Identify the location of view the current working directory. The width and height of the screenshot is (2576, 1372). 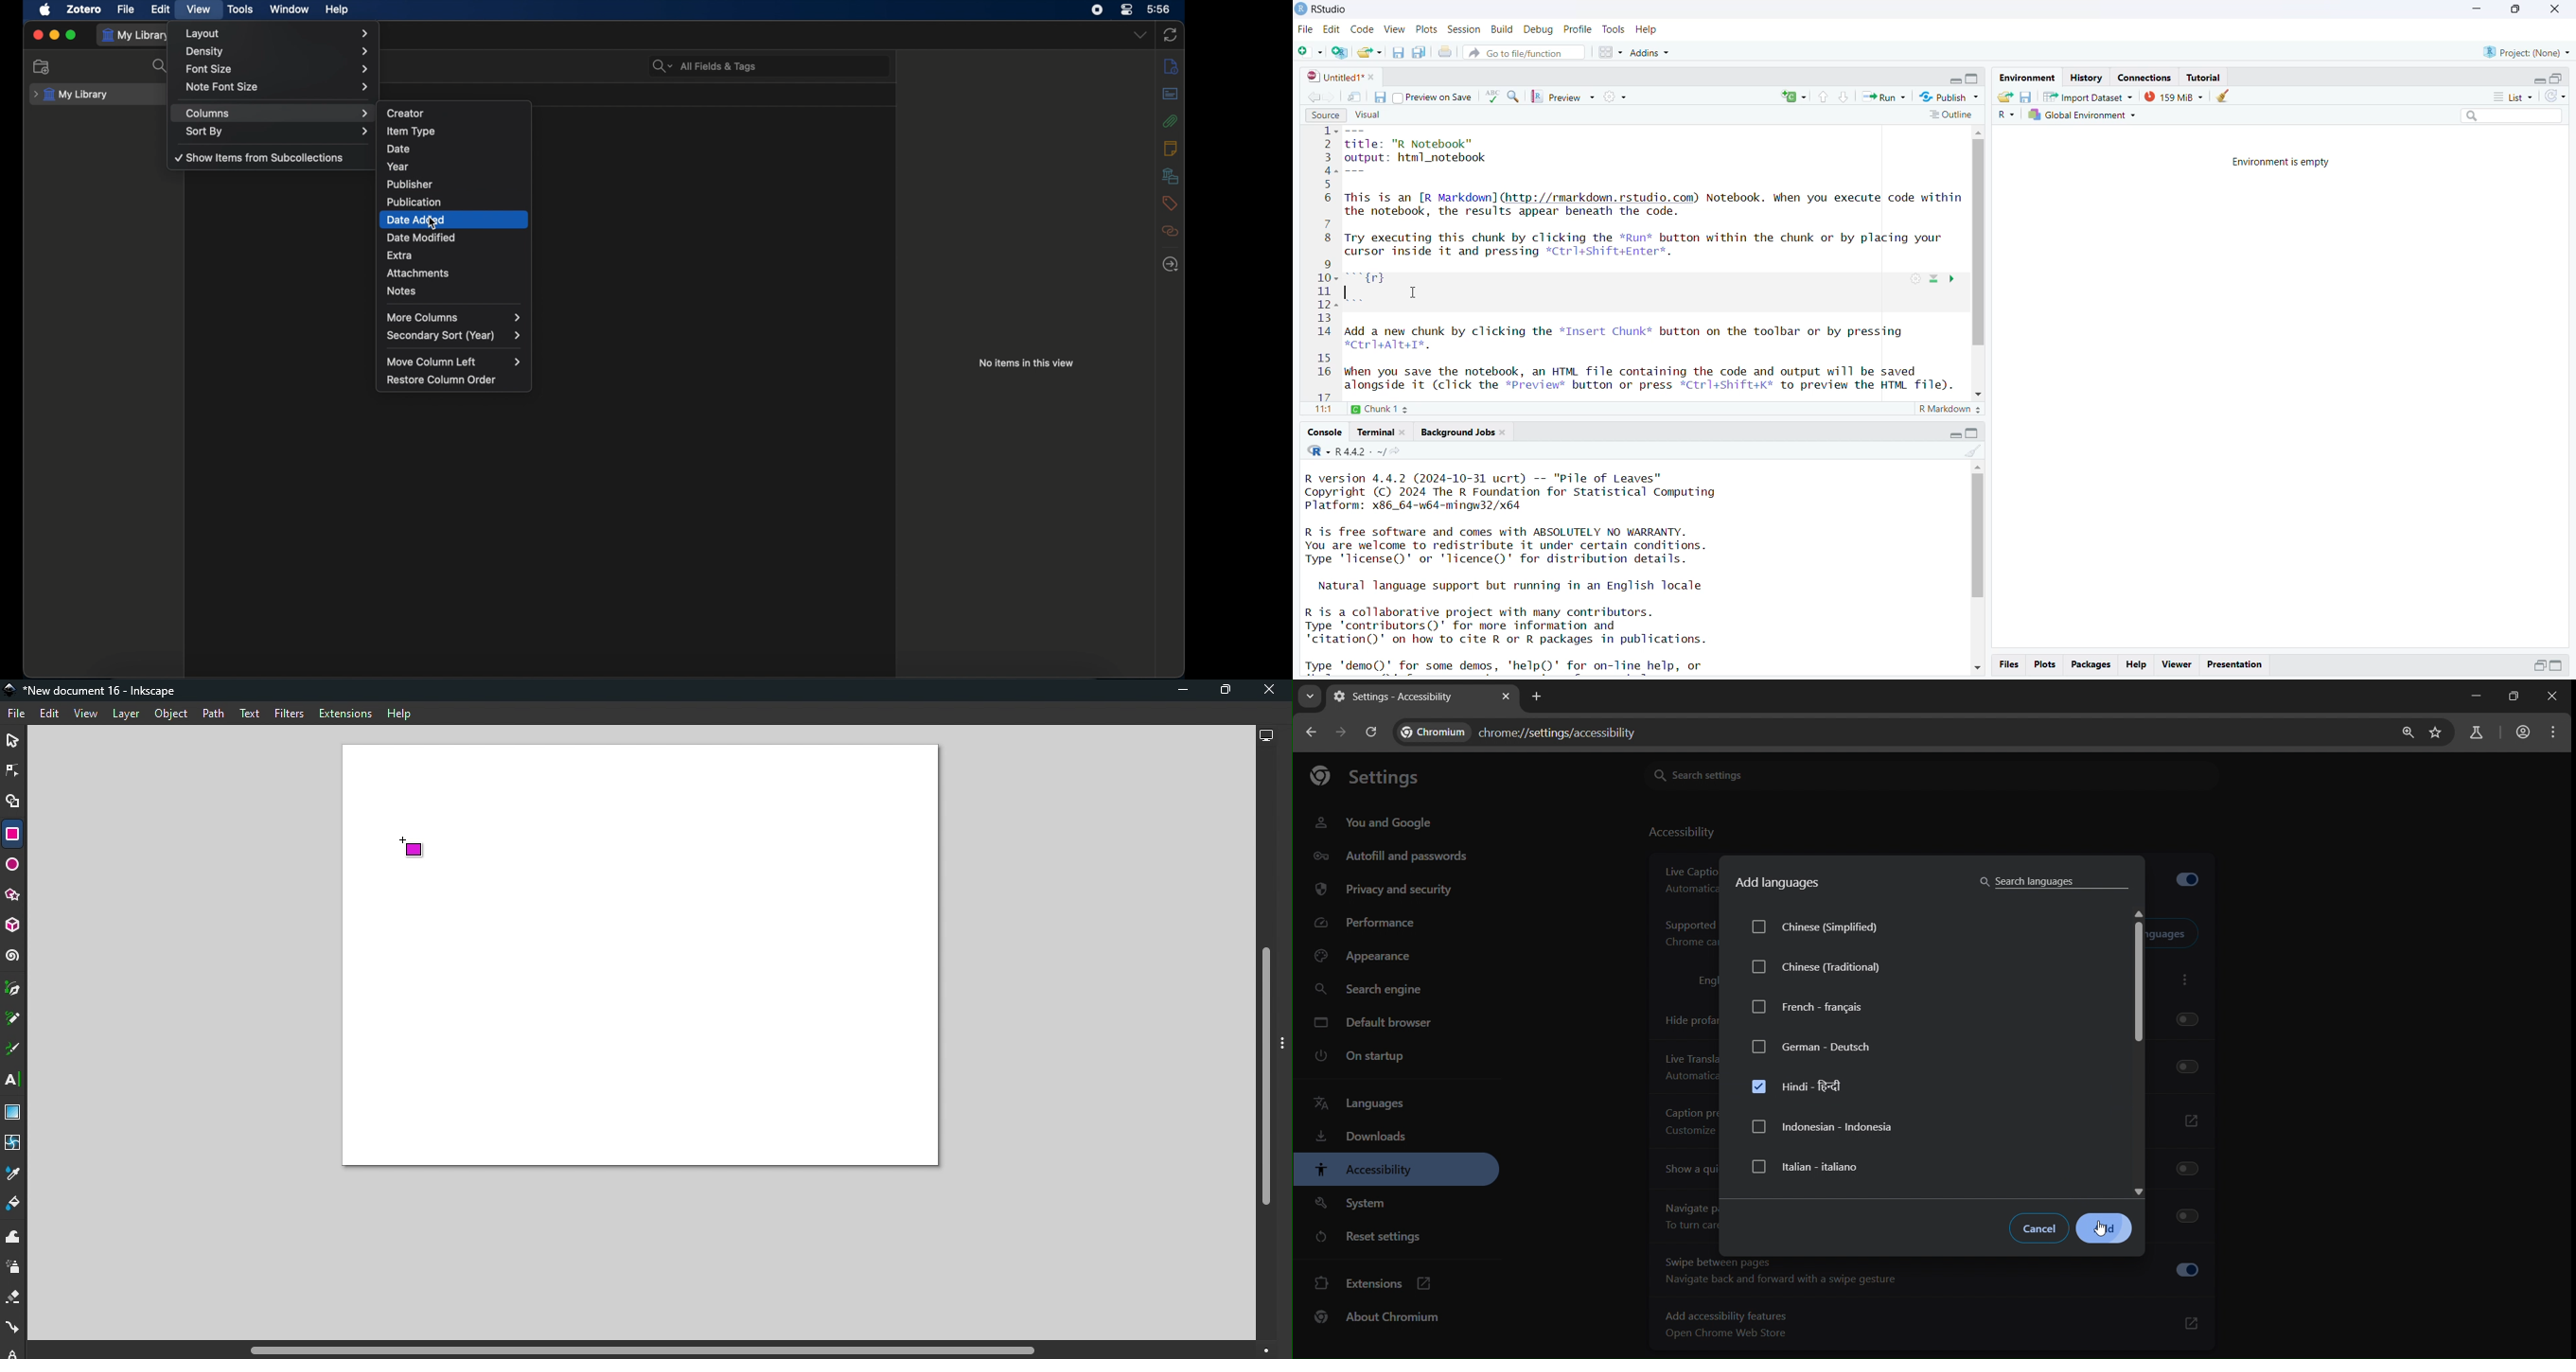
(1398, 450).